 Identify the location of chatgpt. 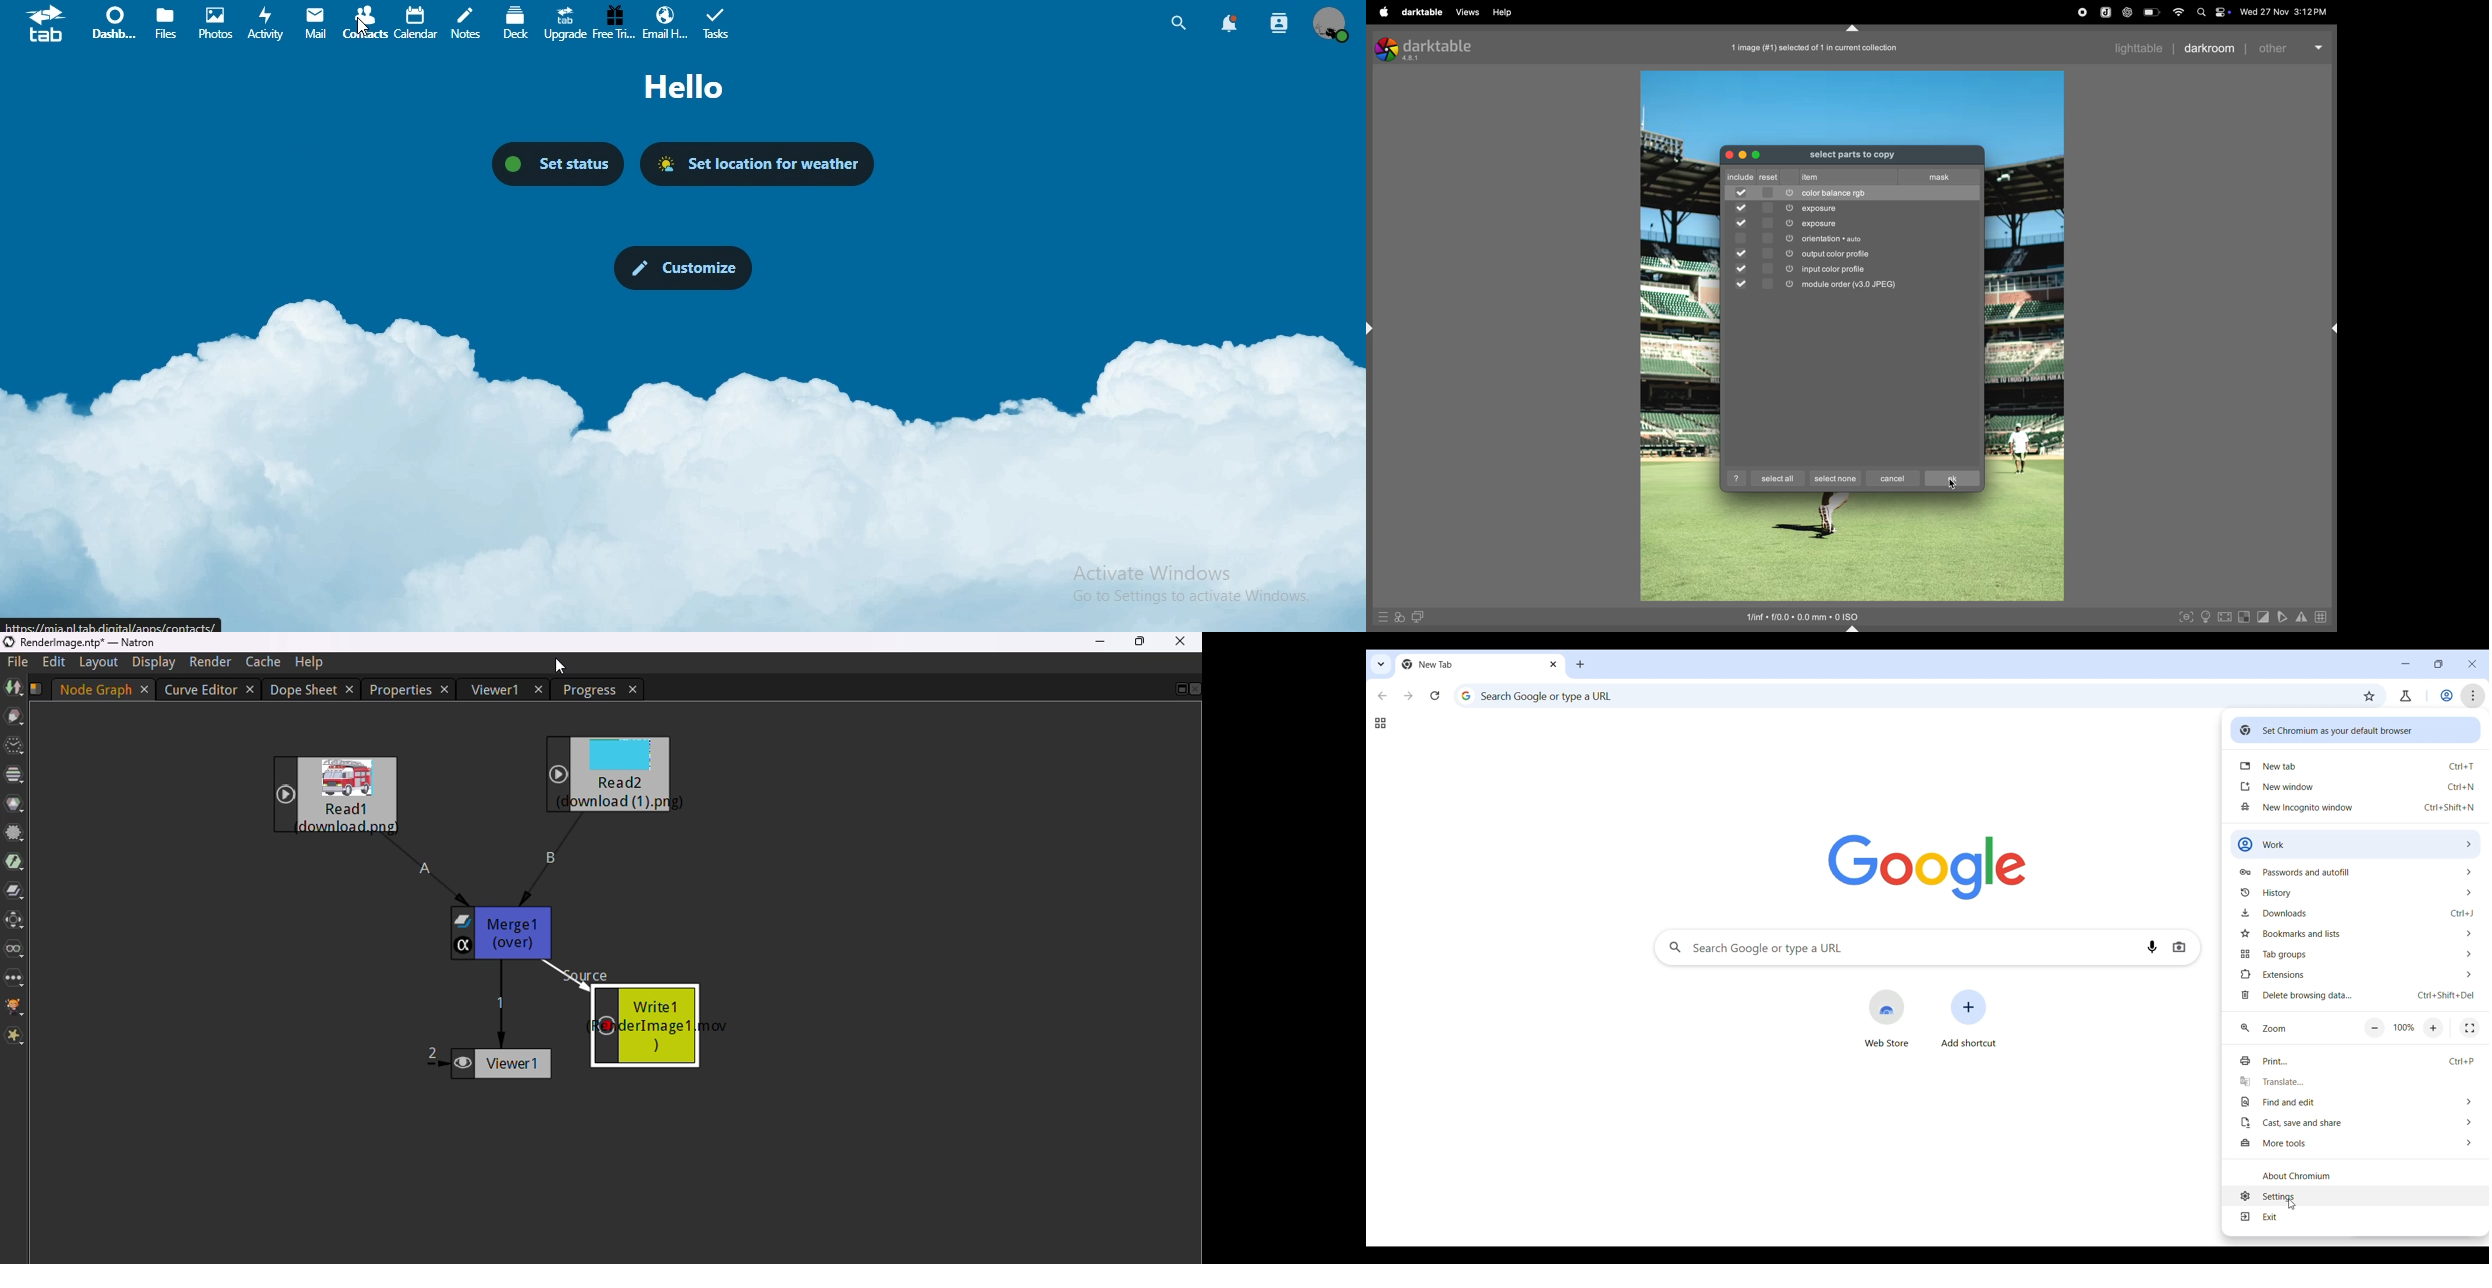
(2129, 11).